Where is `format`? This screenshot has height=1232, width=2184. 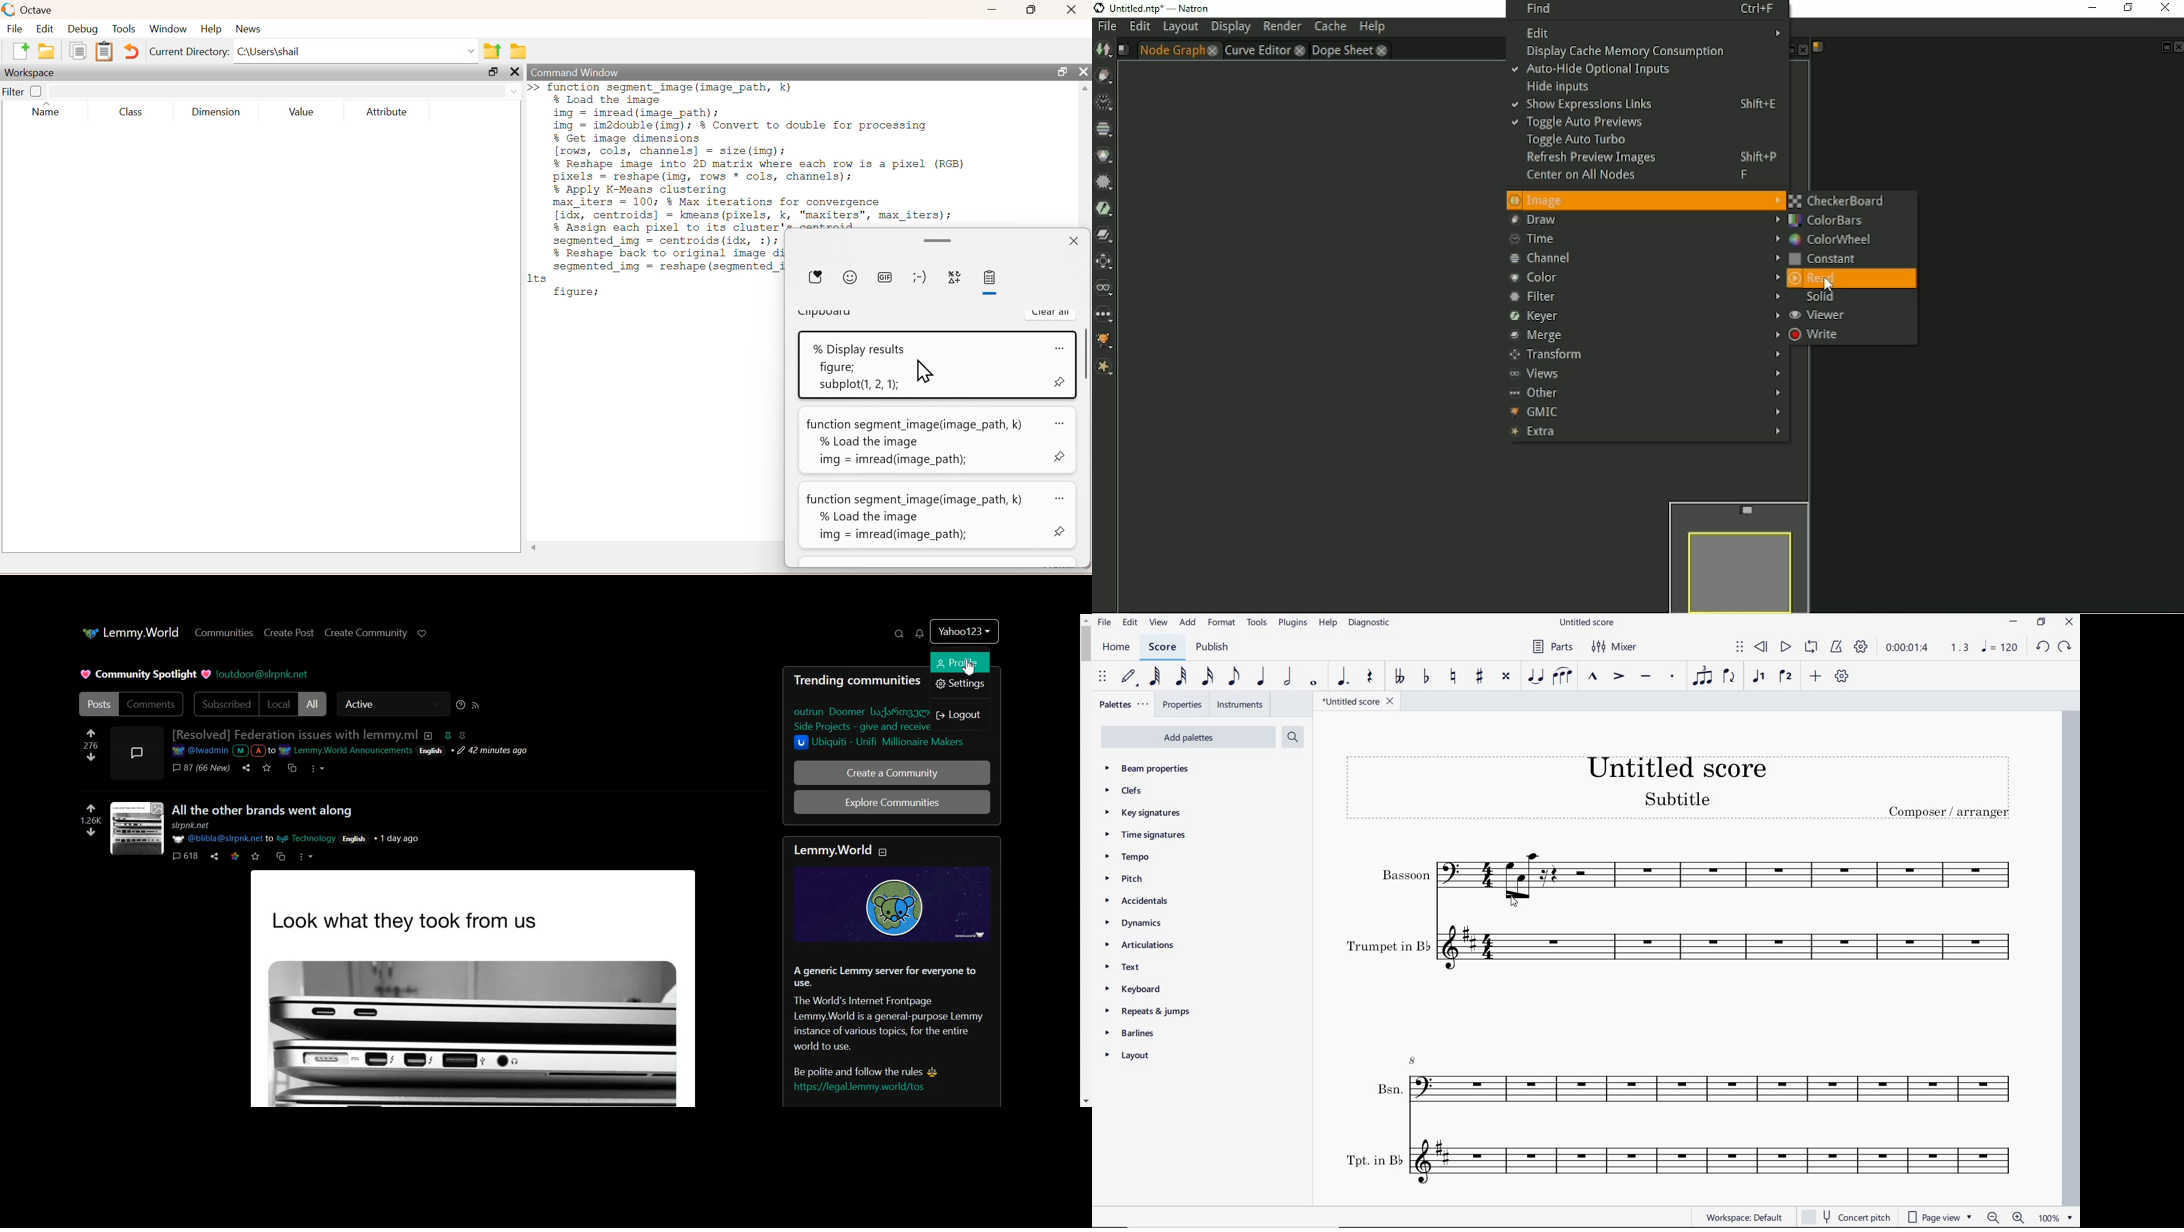
format is located at coordinates (1223, 623).